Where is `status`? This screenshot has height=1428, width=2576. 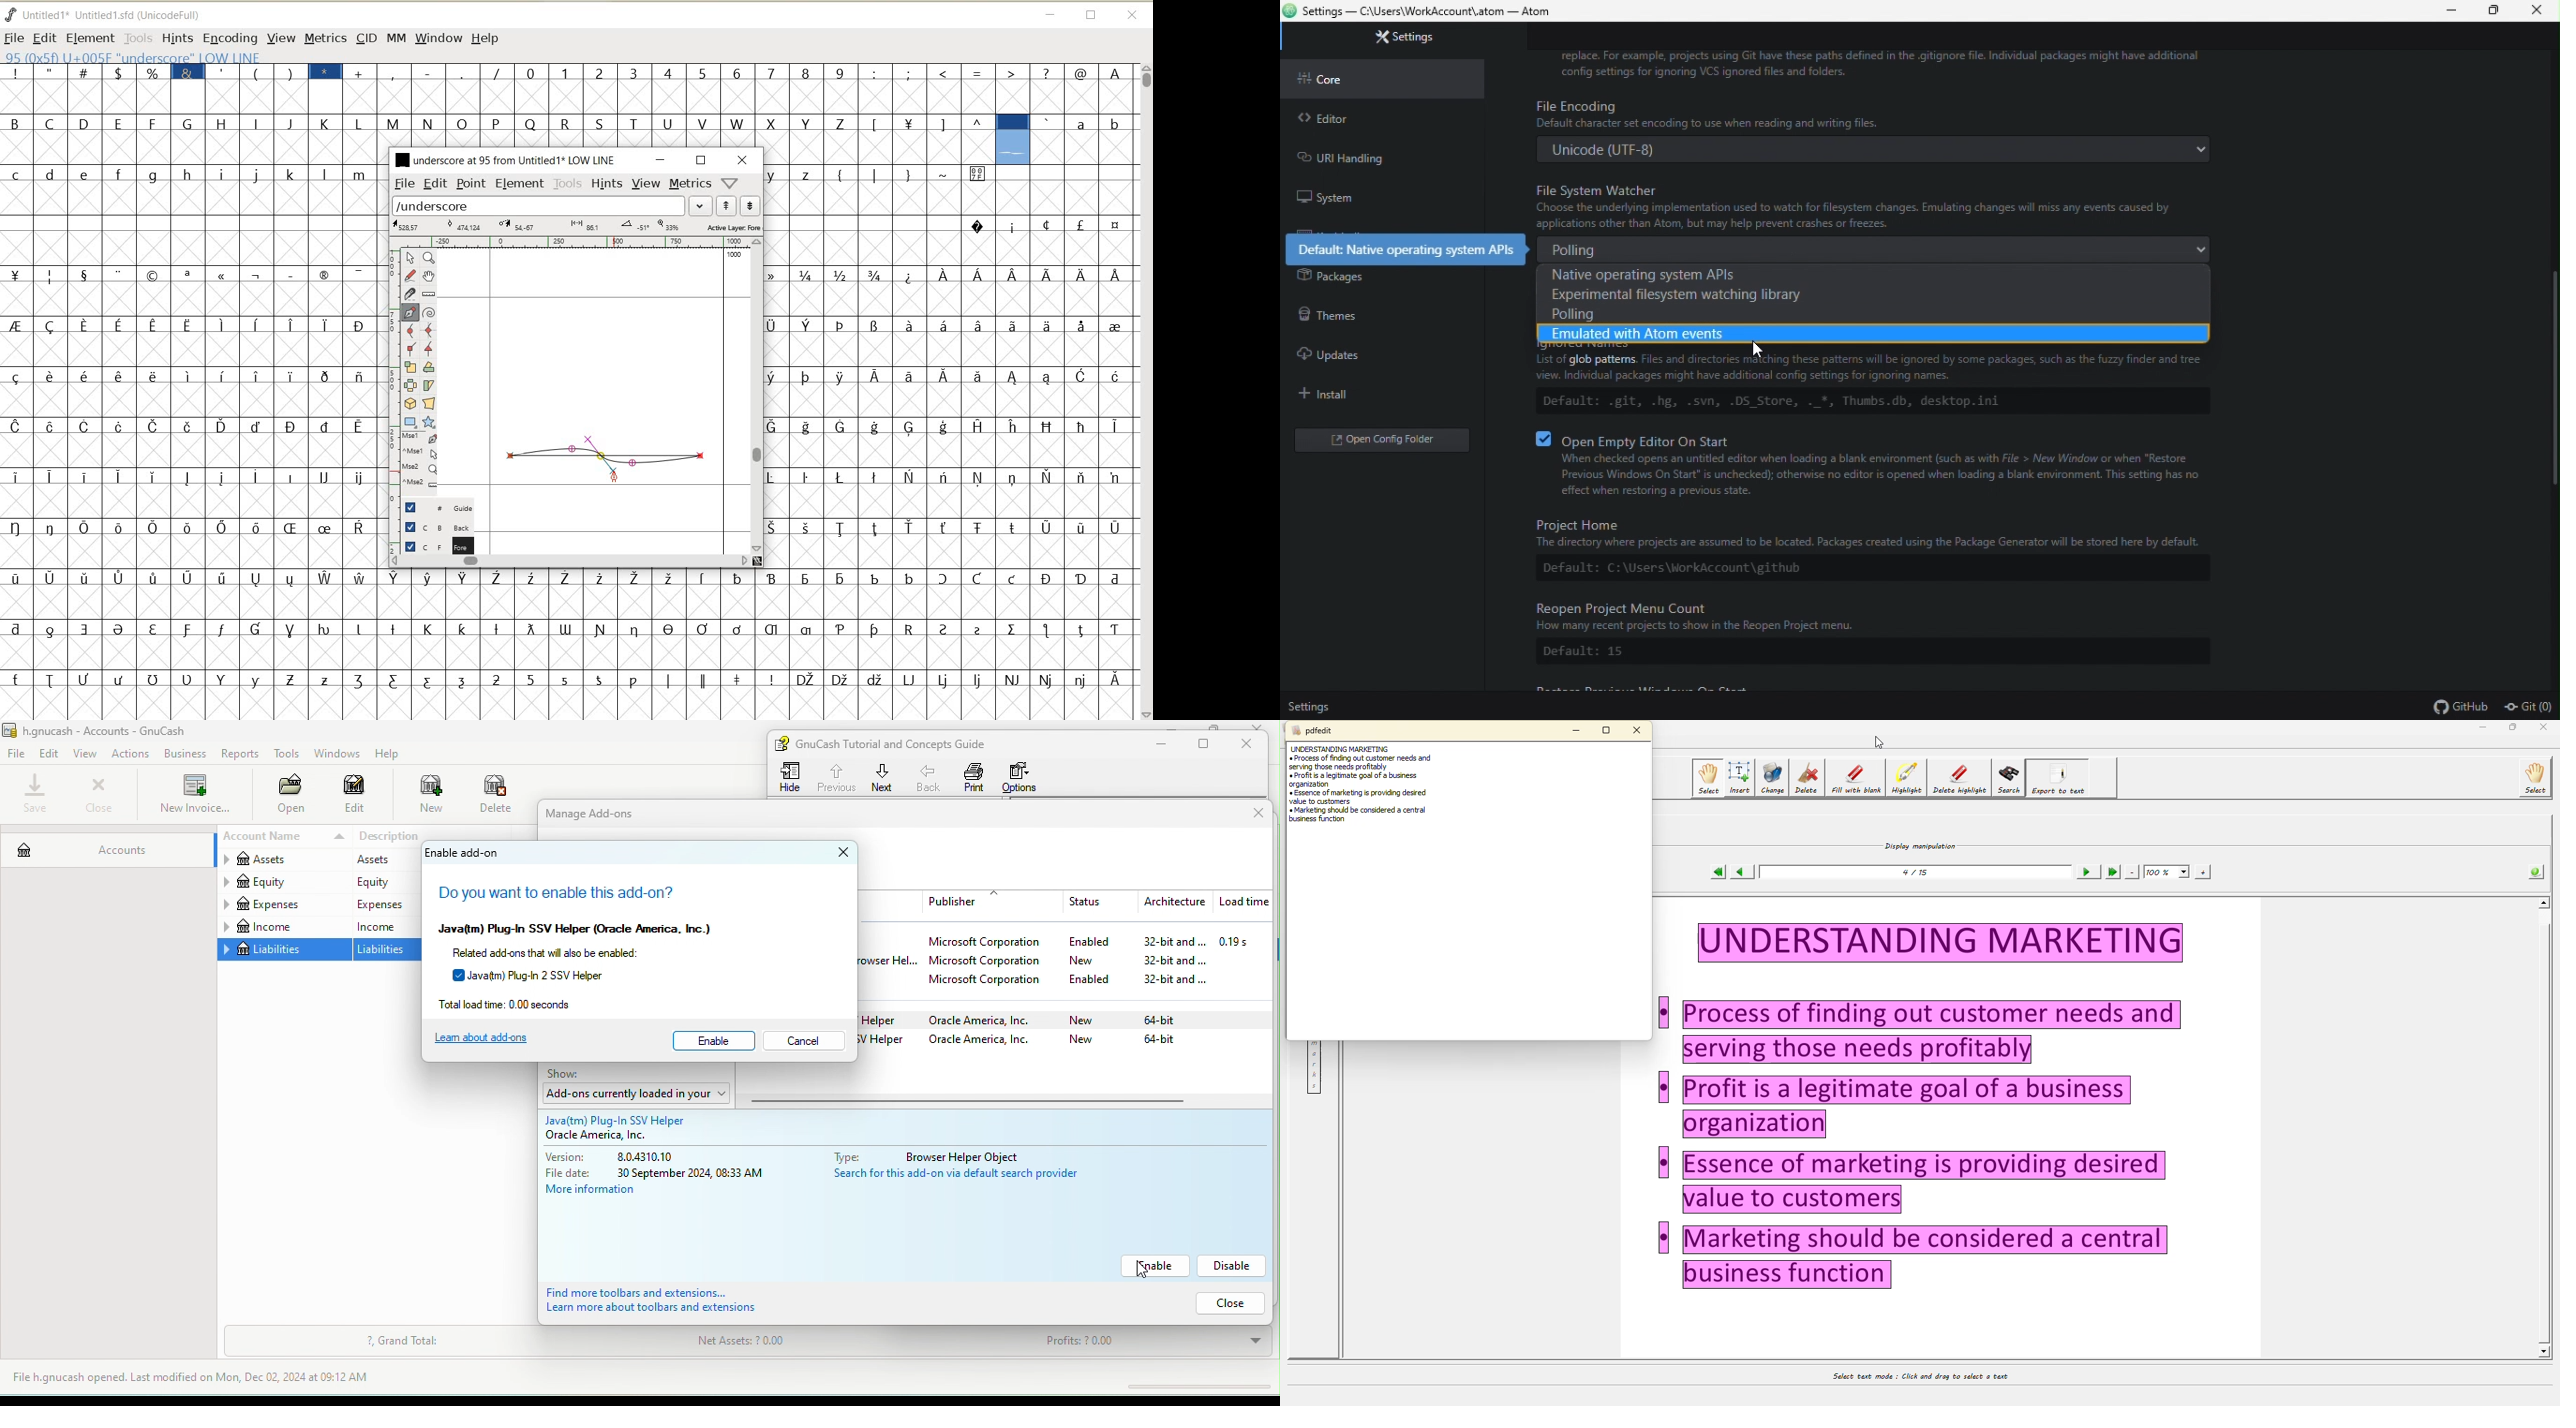
status is located at coordinates (1094, 903).